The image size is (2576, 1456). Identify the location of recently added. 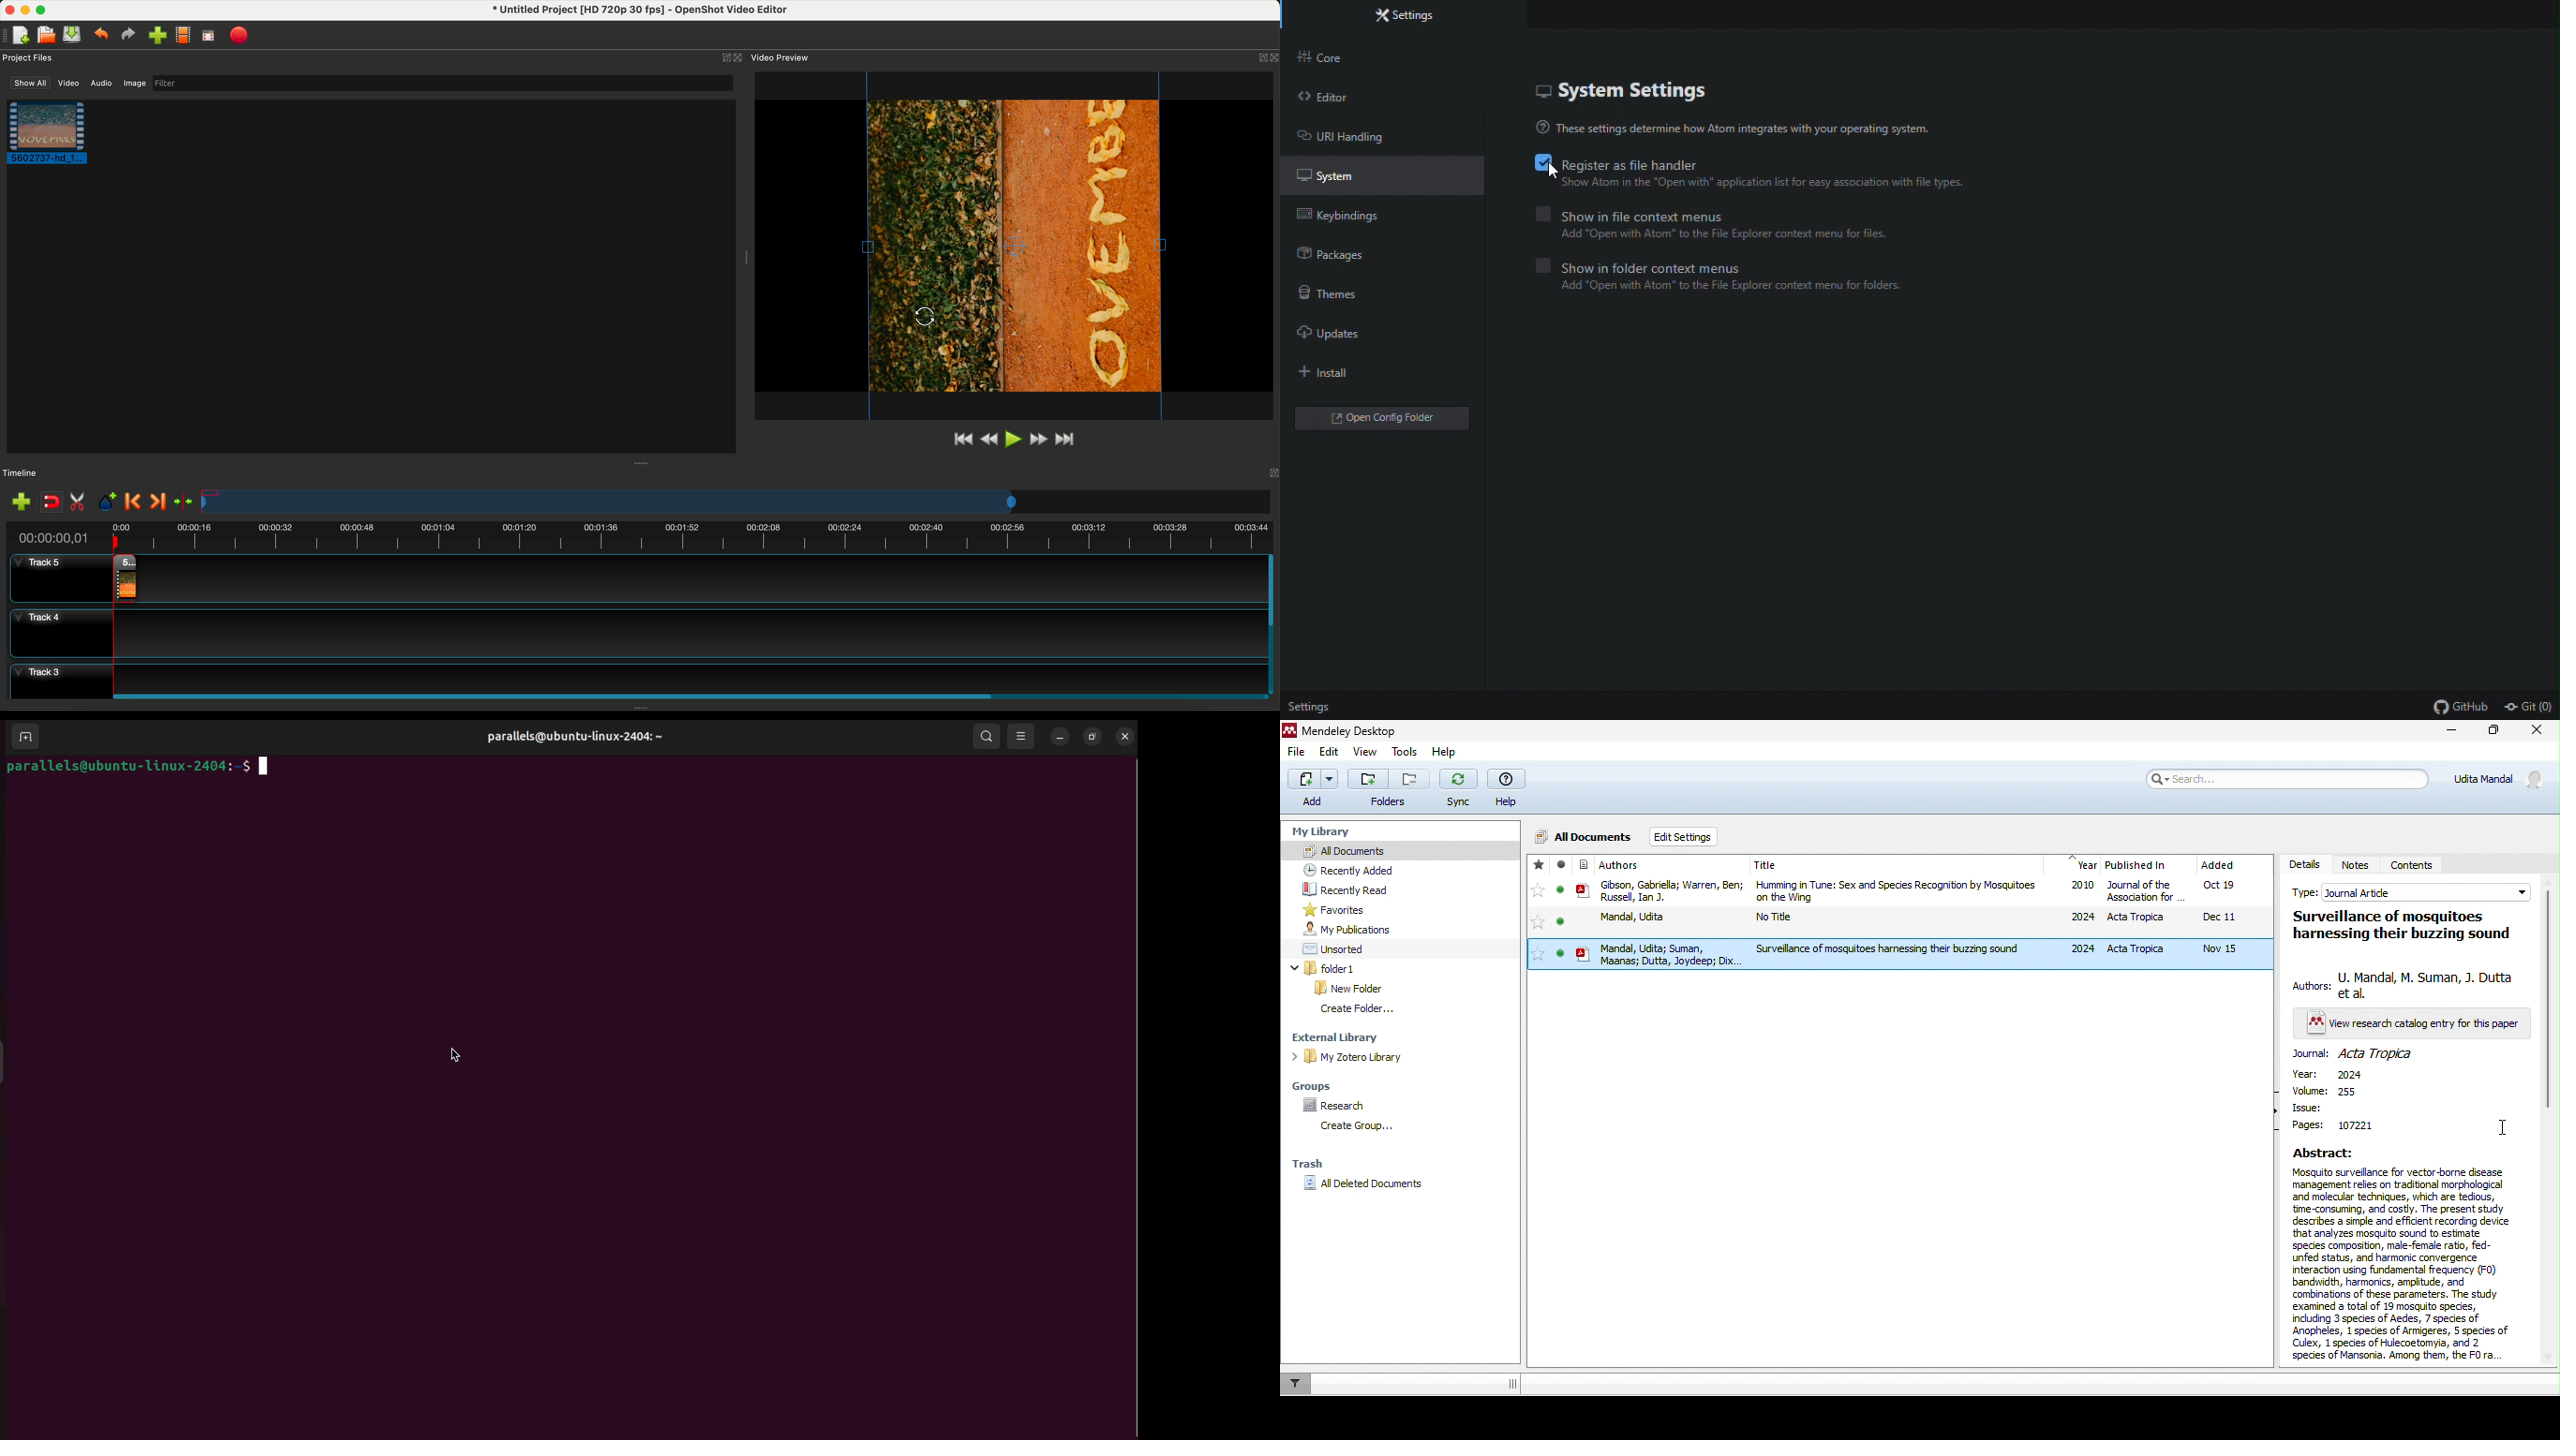
(1355, 868).